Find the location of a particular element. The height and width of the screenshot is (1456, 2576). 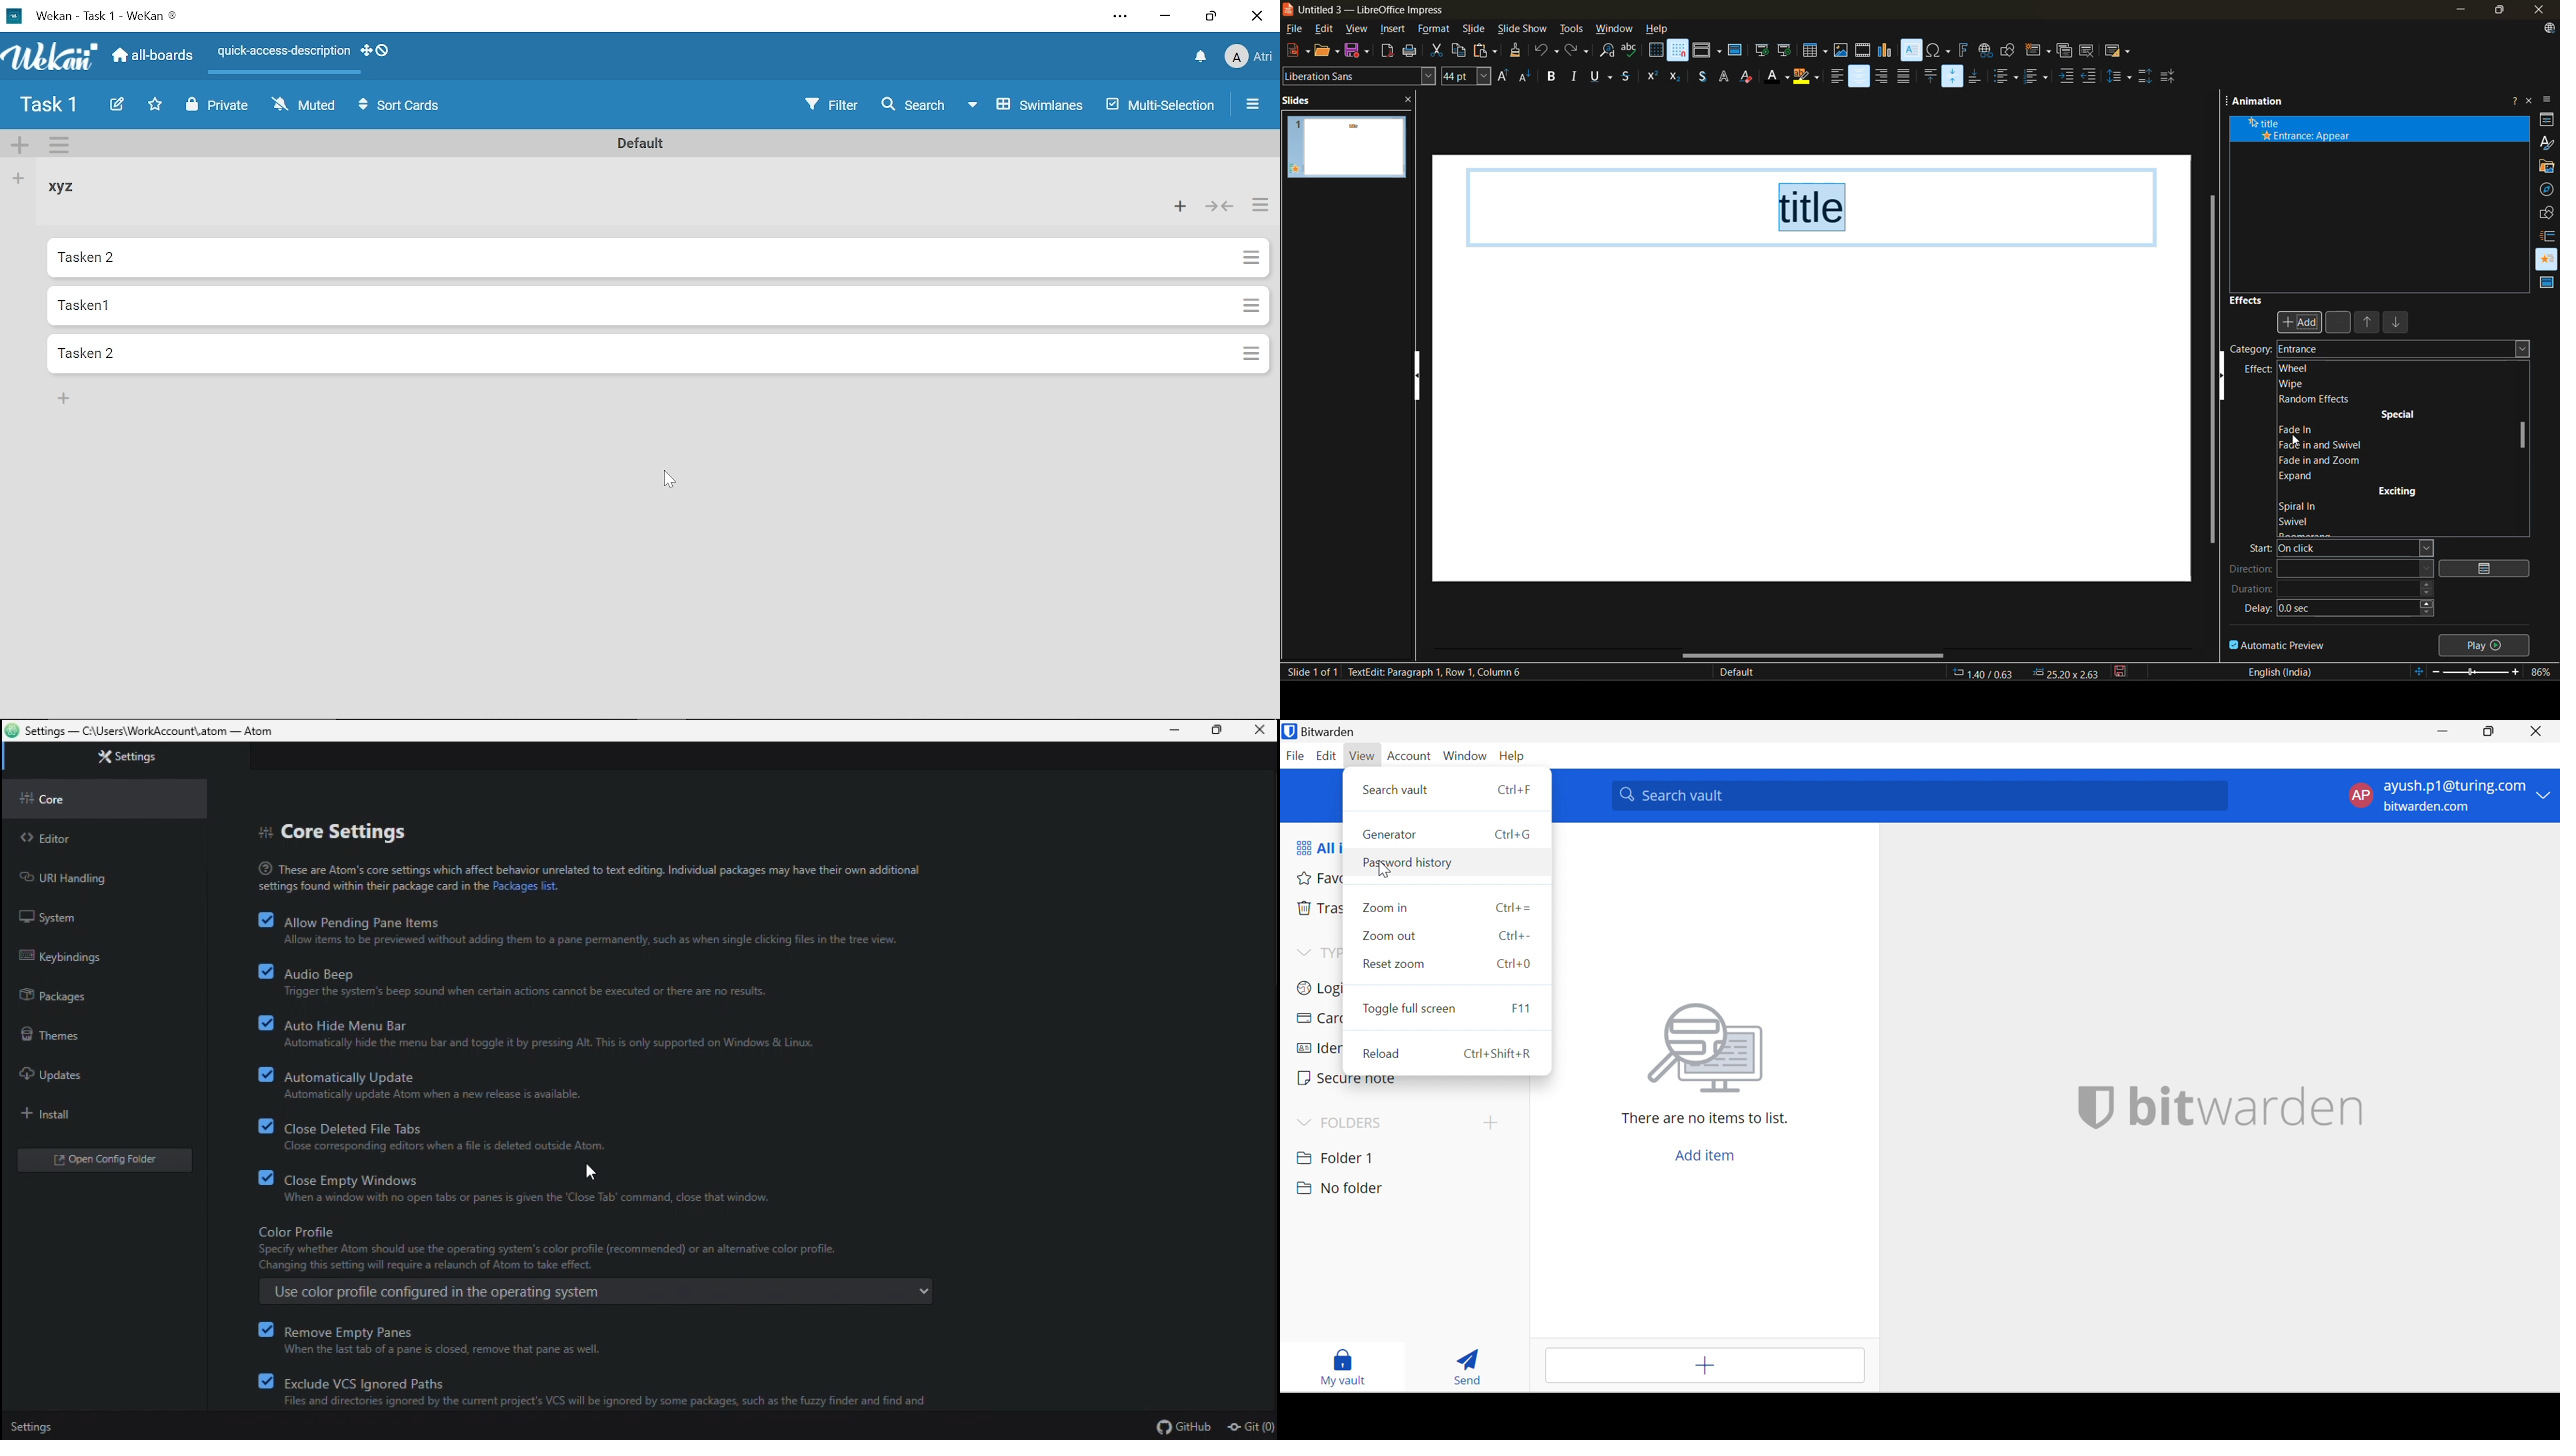

fade in and zoom is located at coordinates (2324, 459).